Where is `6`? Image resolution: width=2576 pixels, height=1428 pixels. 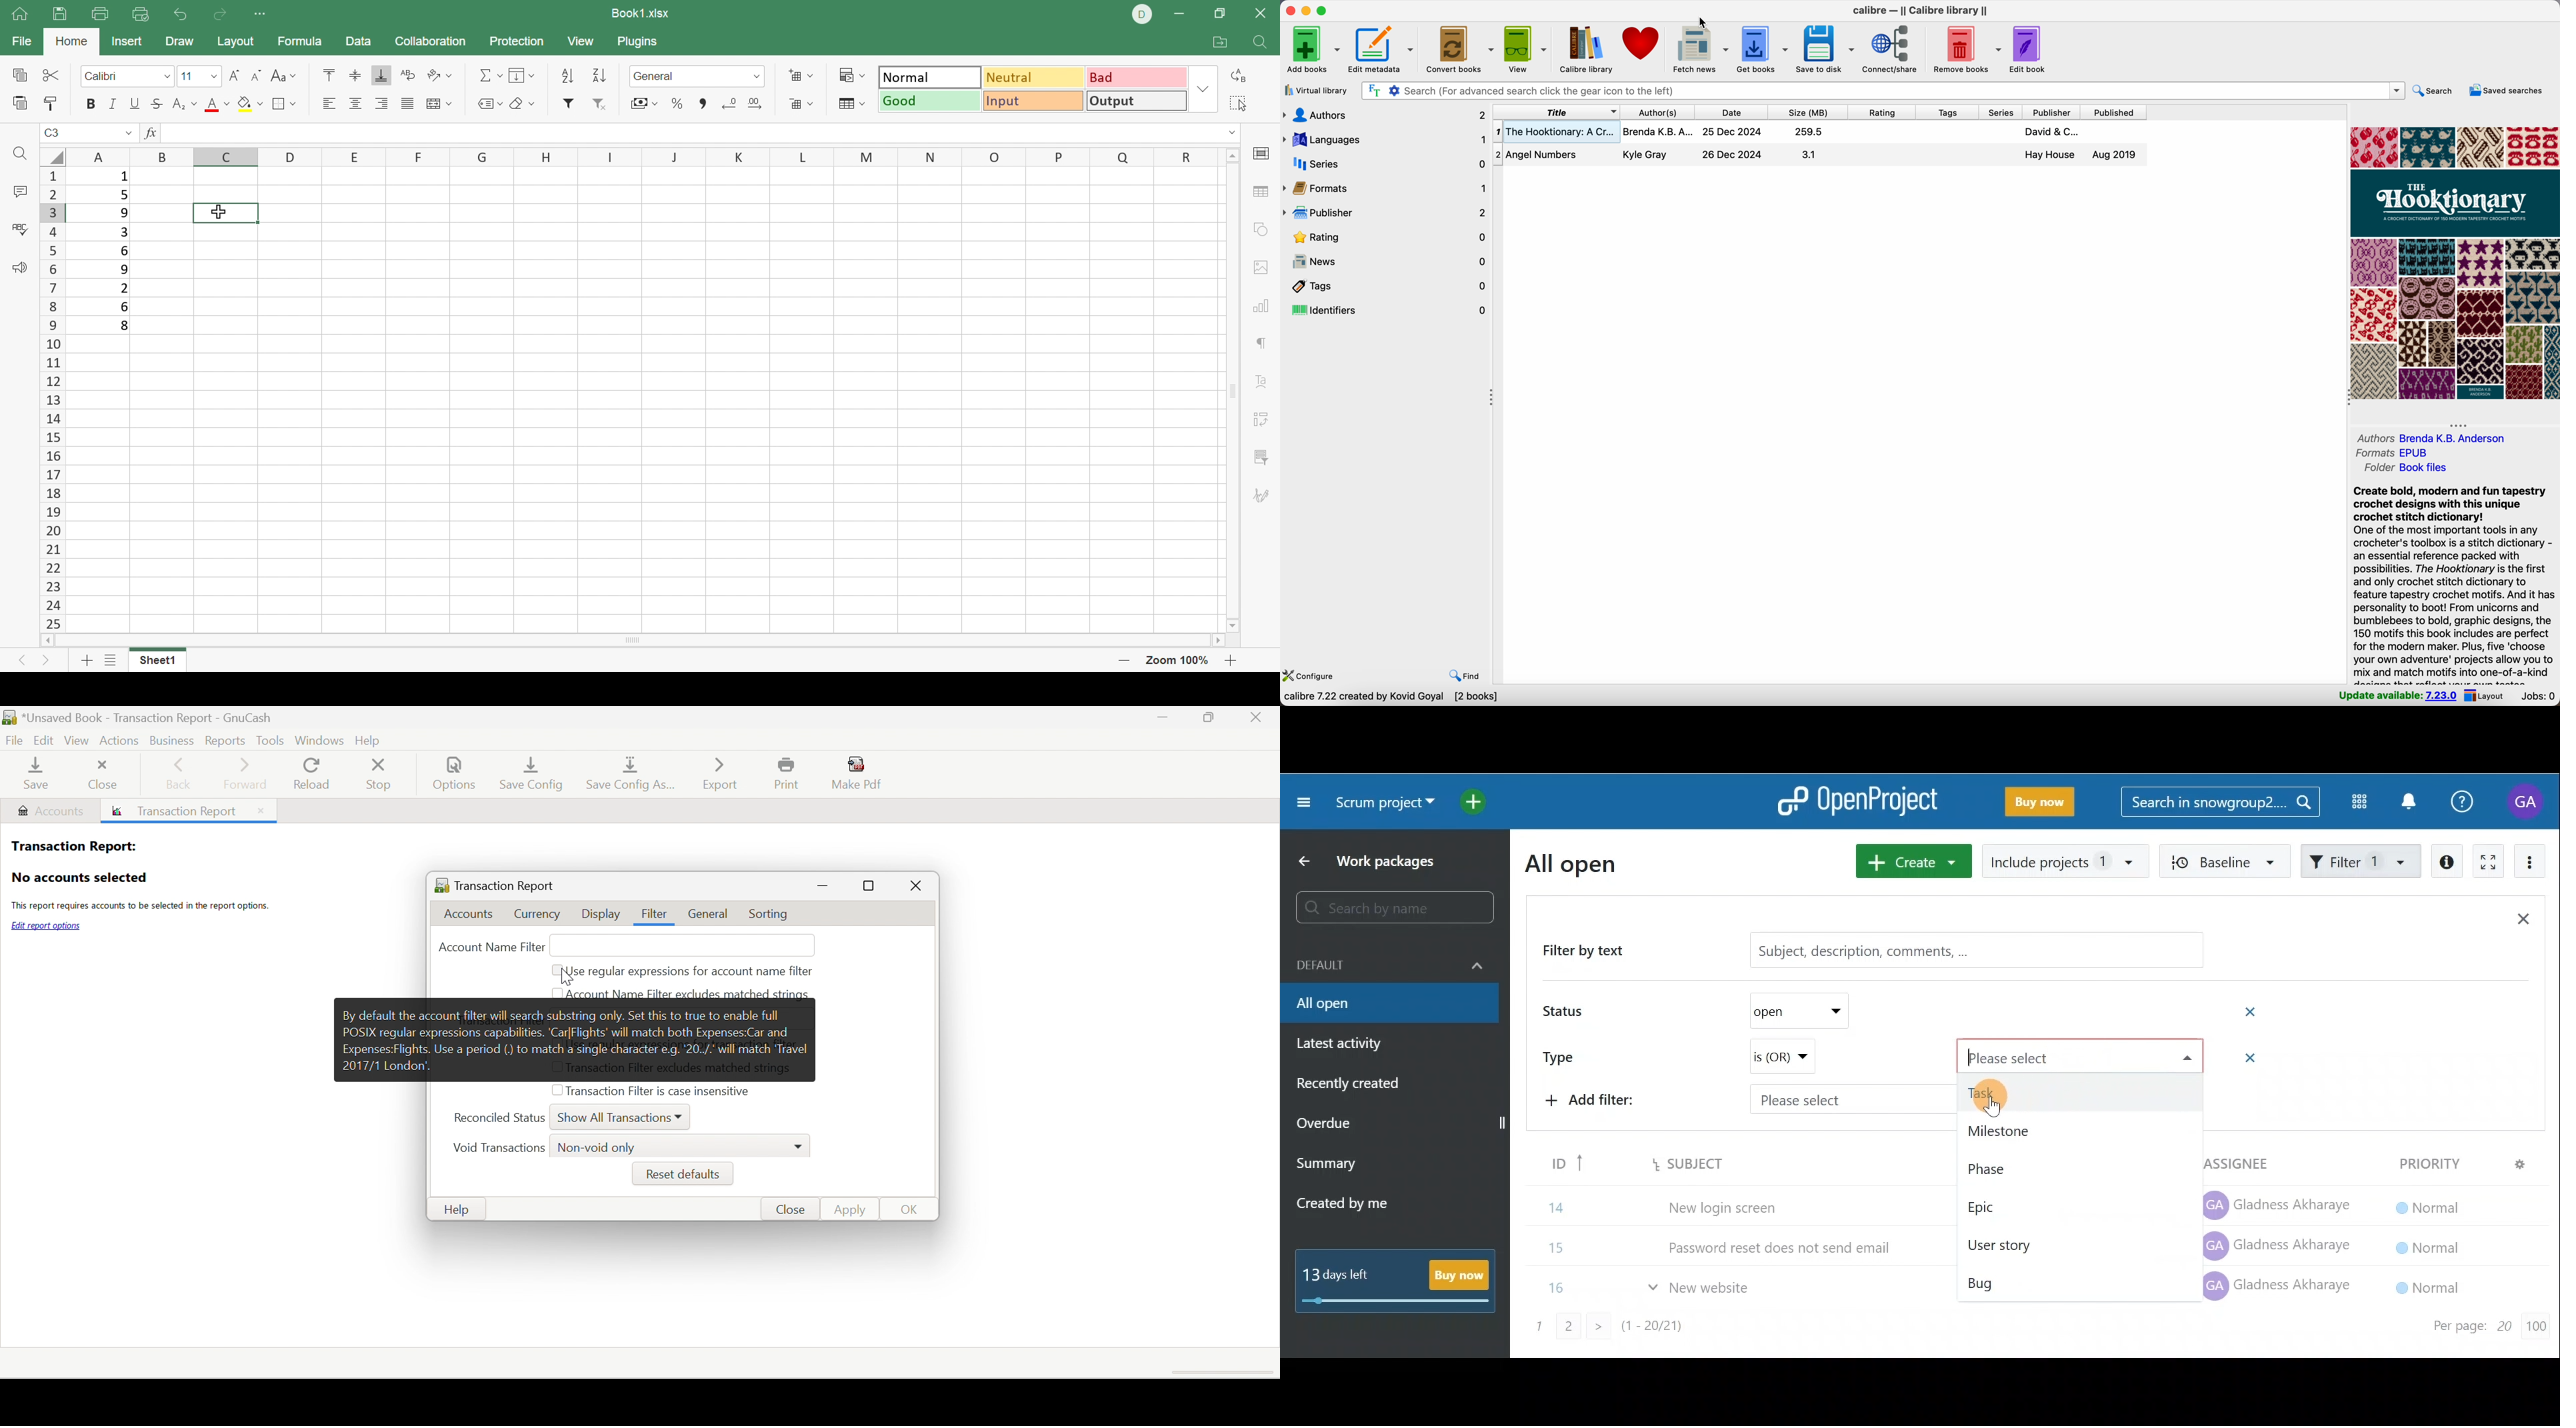
6 is located at coordinates (125, 307).